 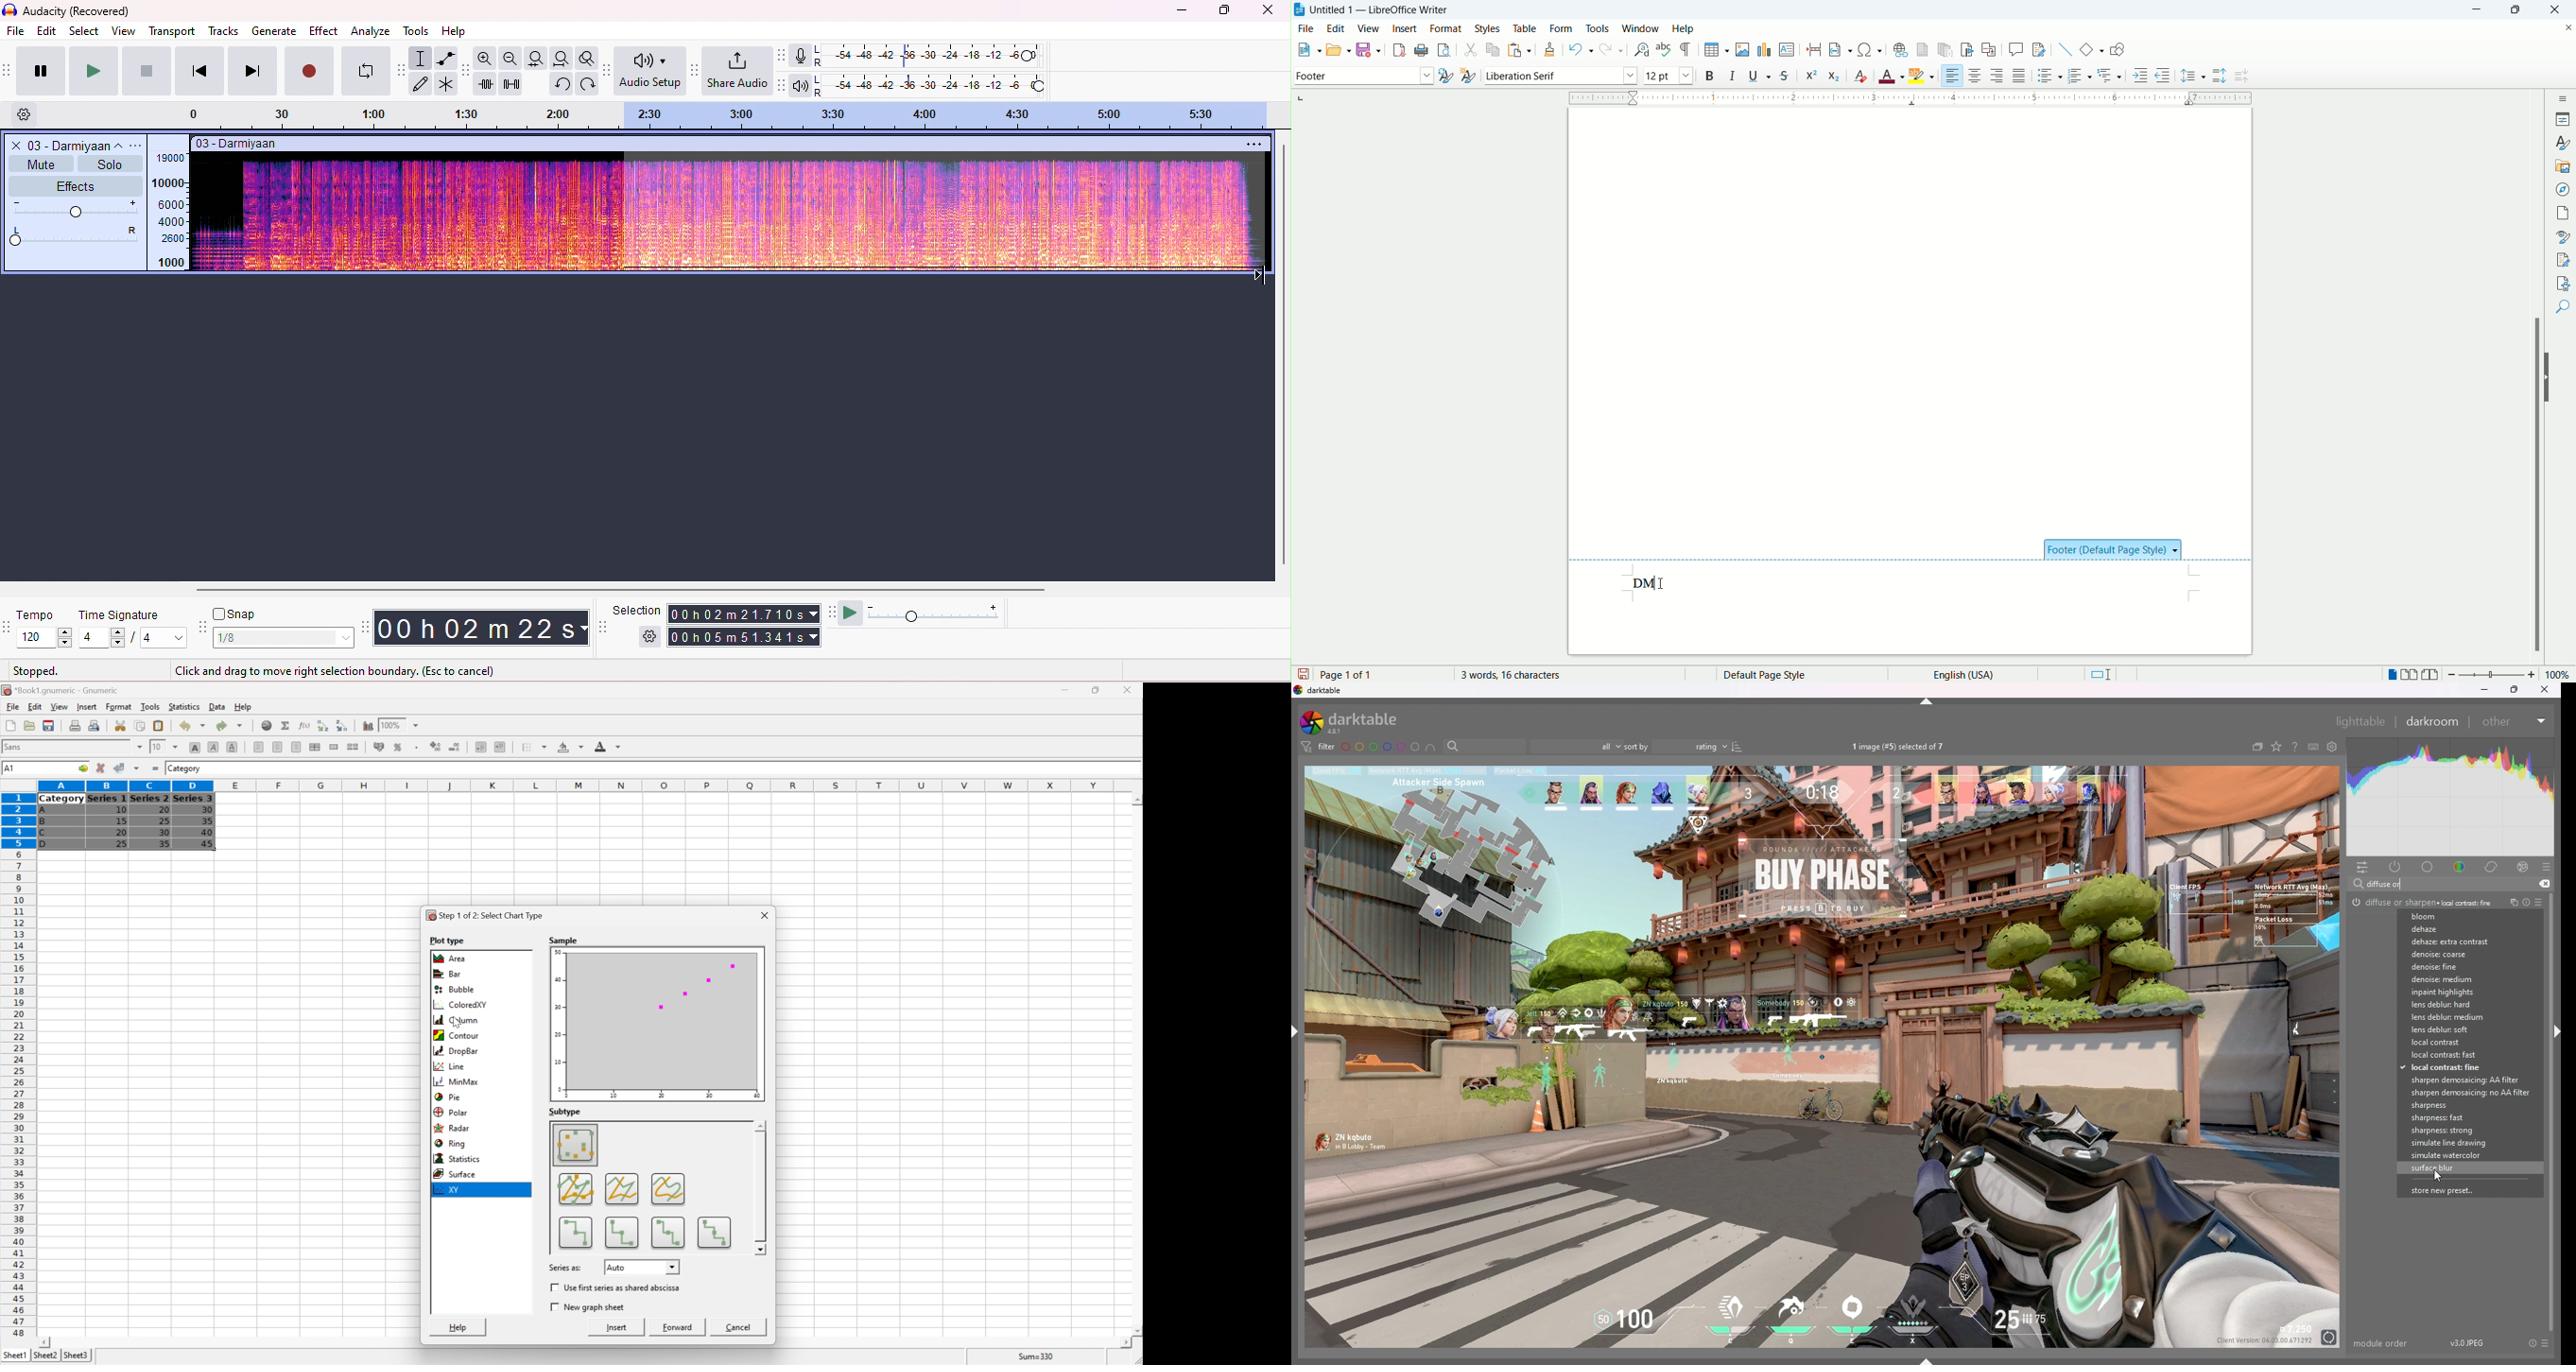 What do you see at coordinates (323, 725) in the screenshot?
I see `Sort the selected region in ascending order based on the first column selected` at bounding box center [323, 725].